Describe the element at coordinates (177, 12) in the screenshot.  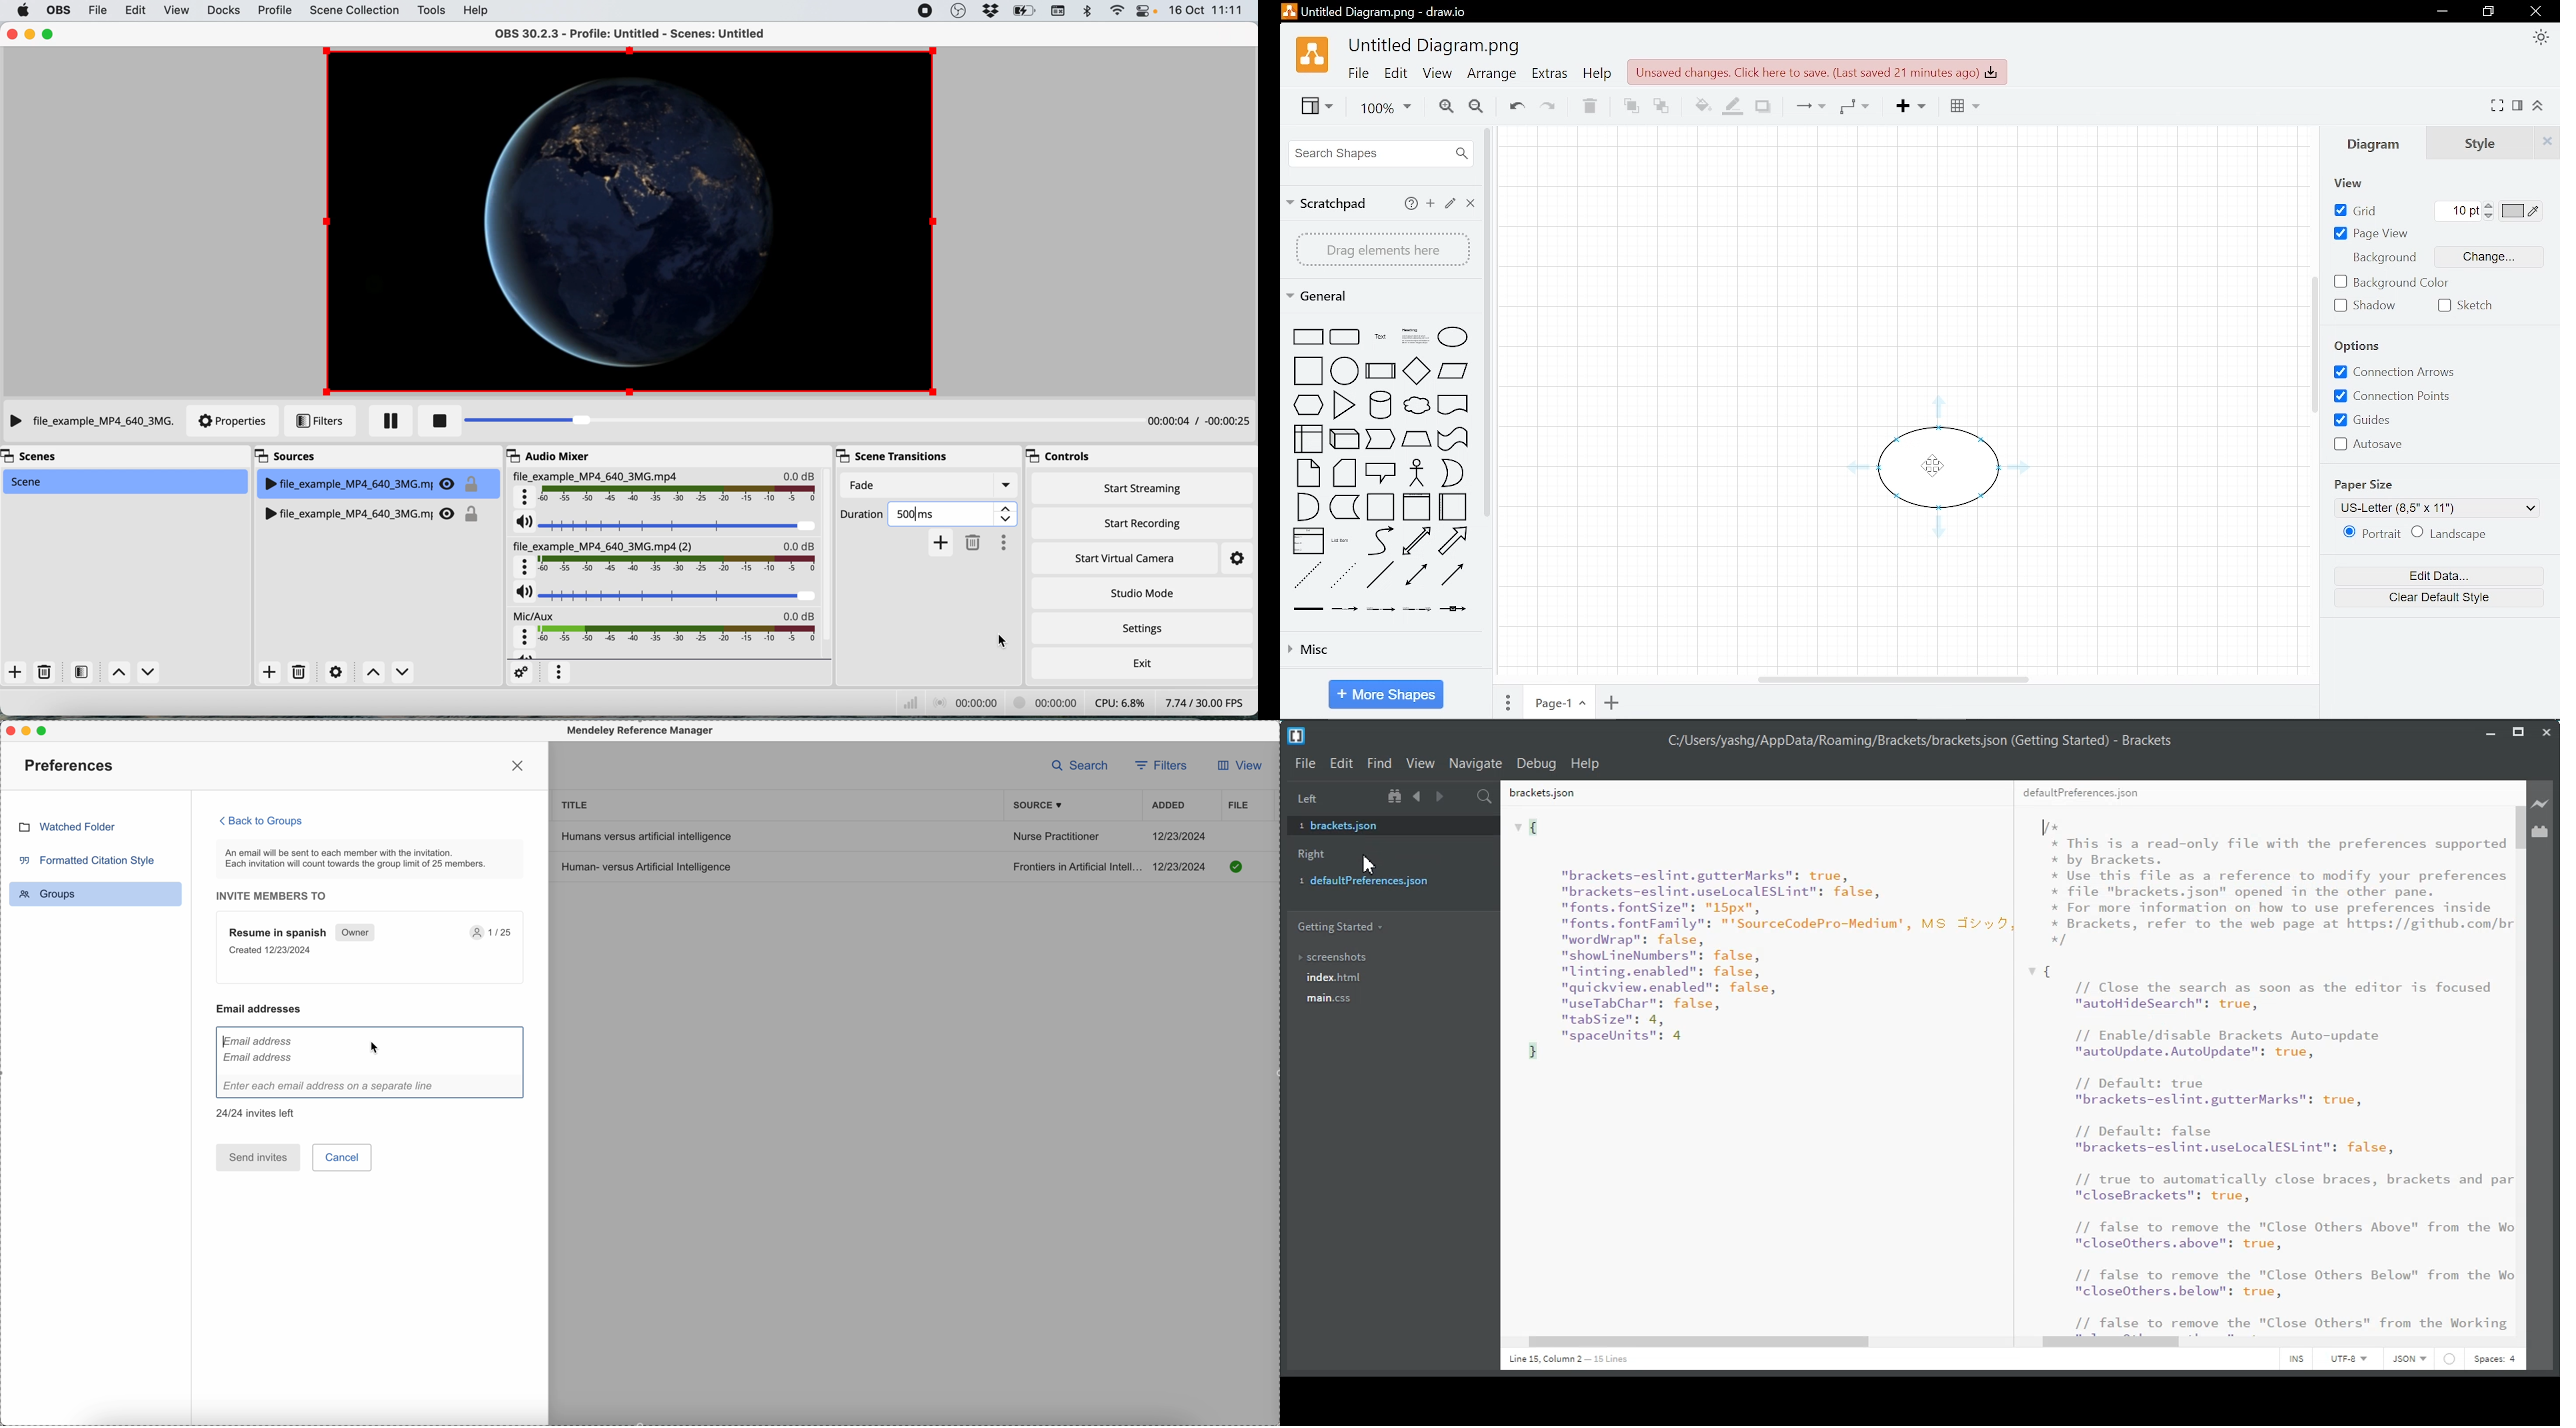
I see `view` at that location.